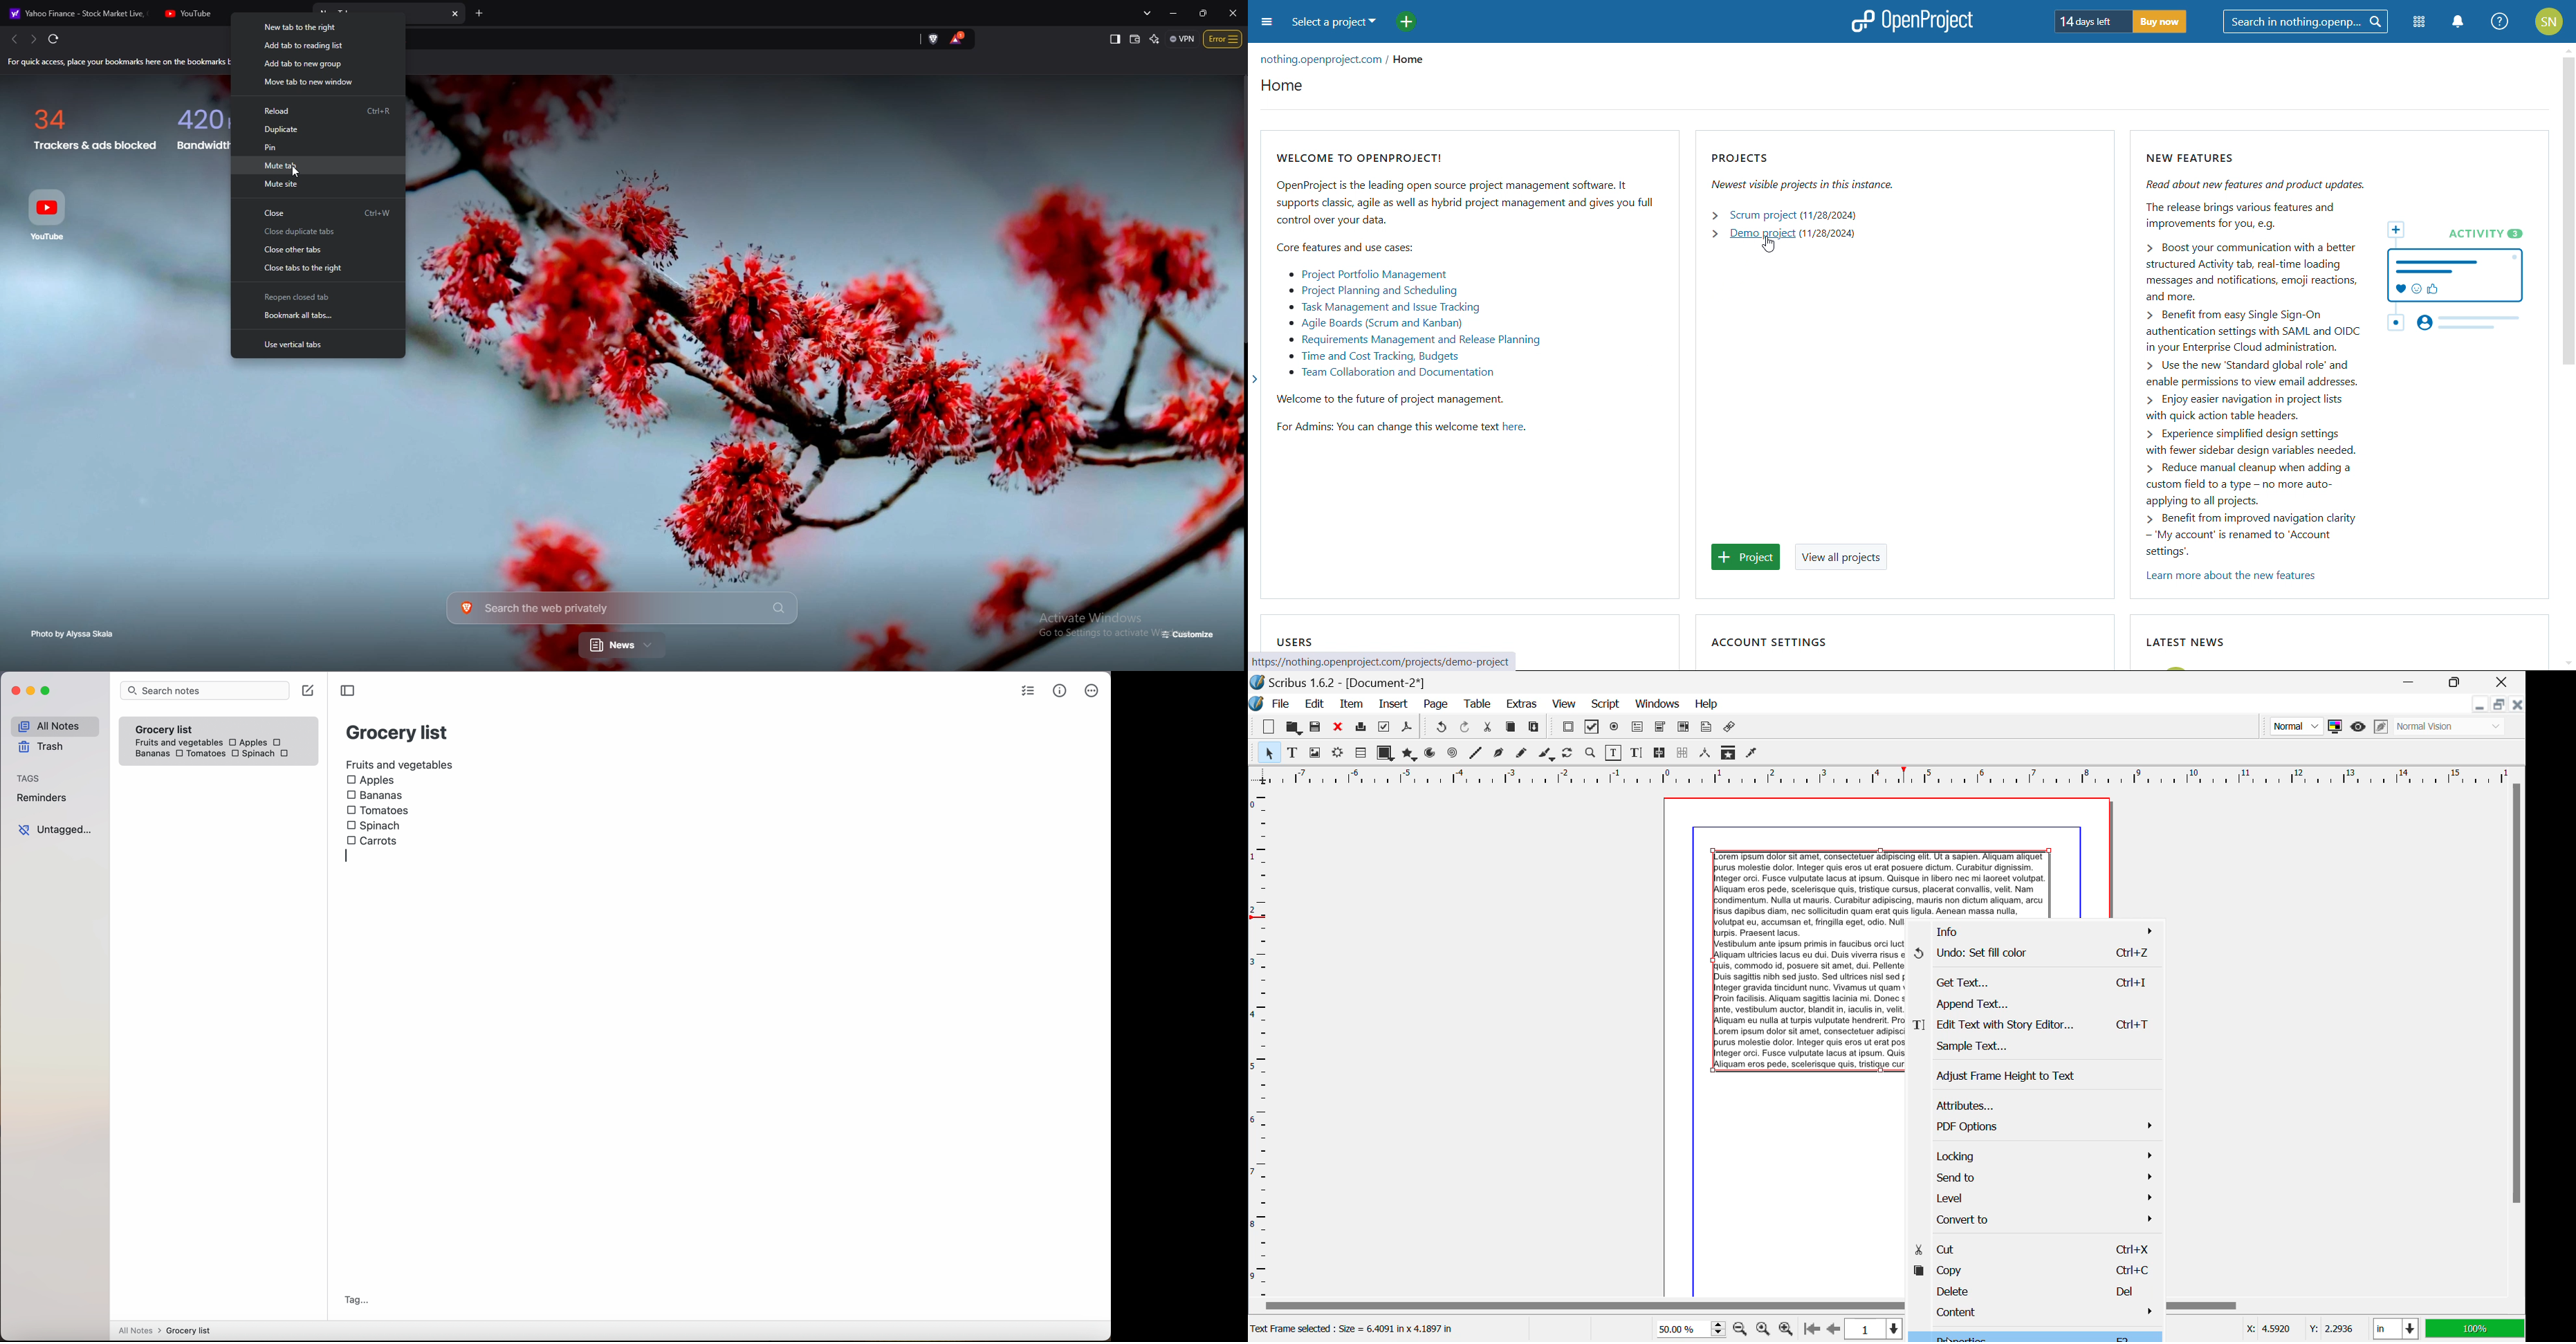 Image resolution: width=2576 pixels, height=1344 pixels. I want to click on View, so click(1563, 704).